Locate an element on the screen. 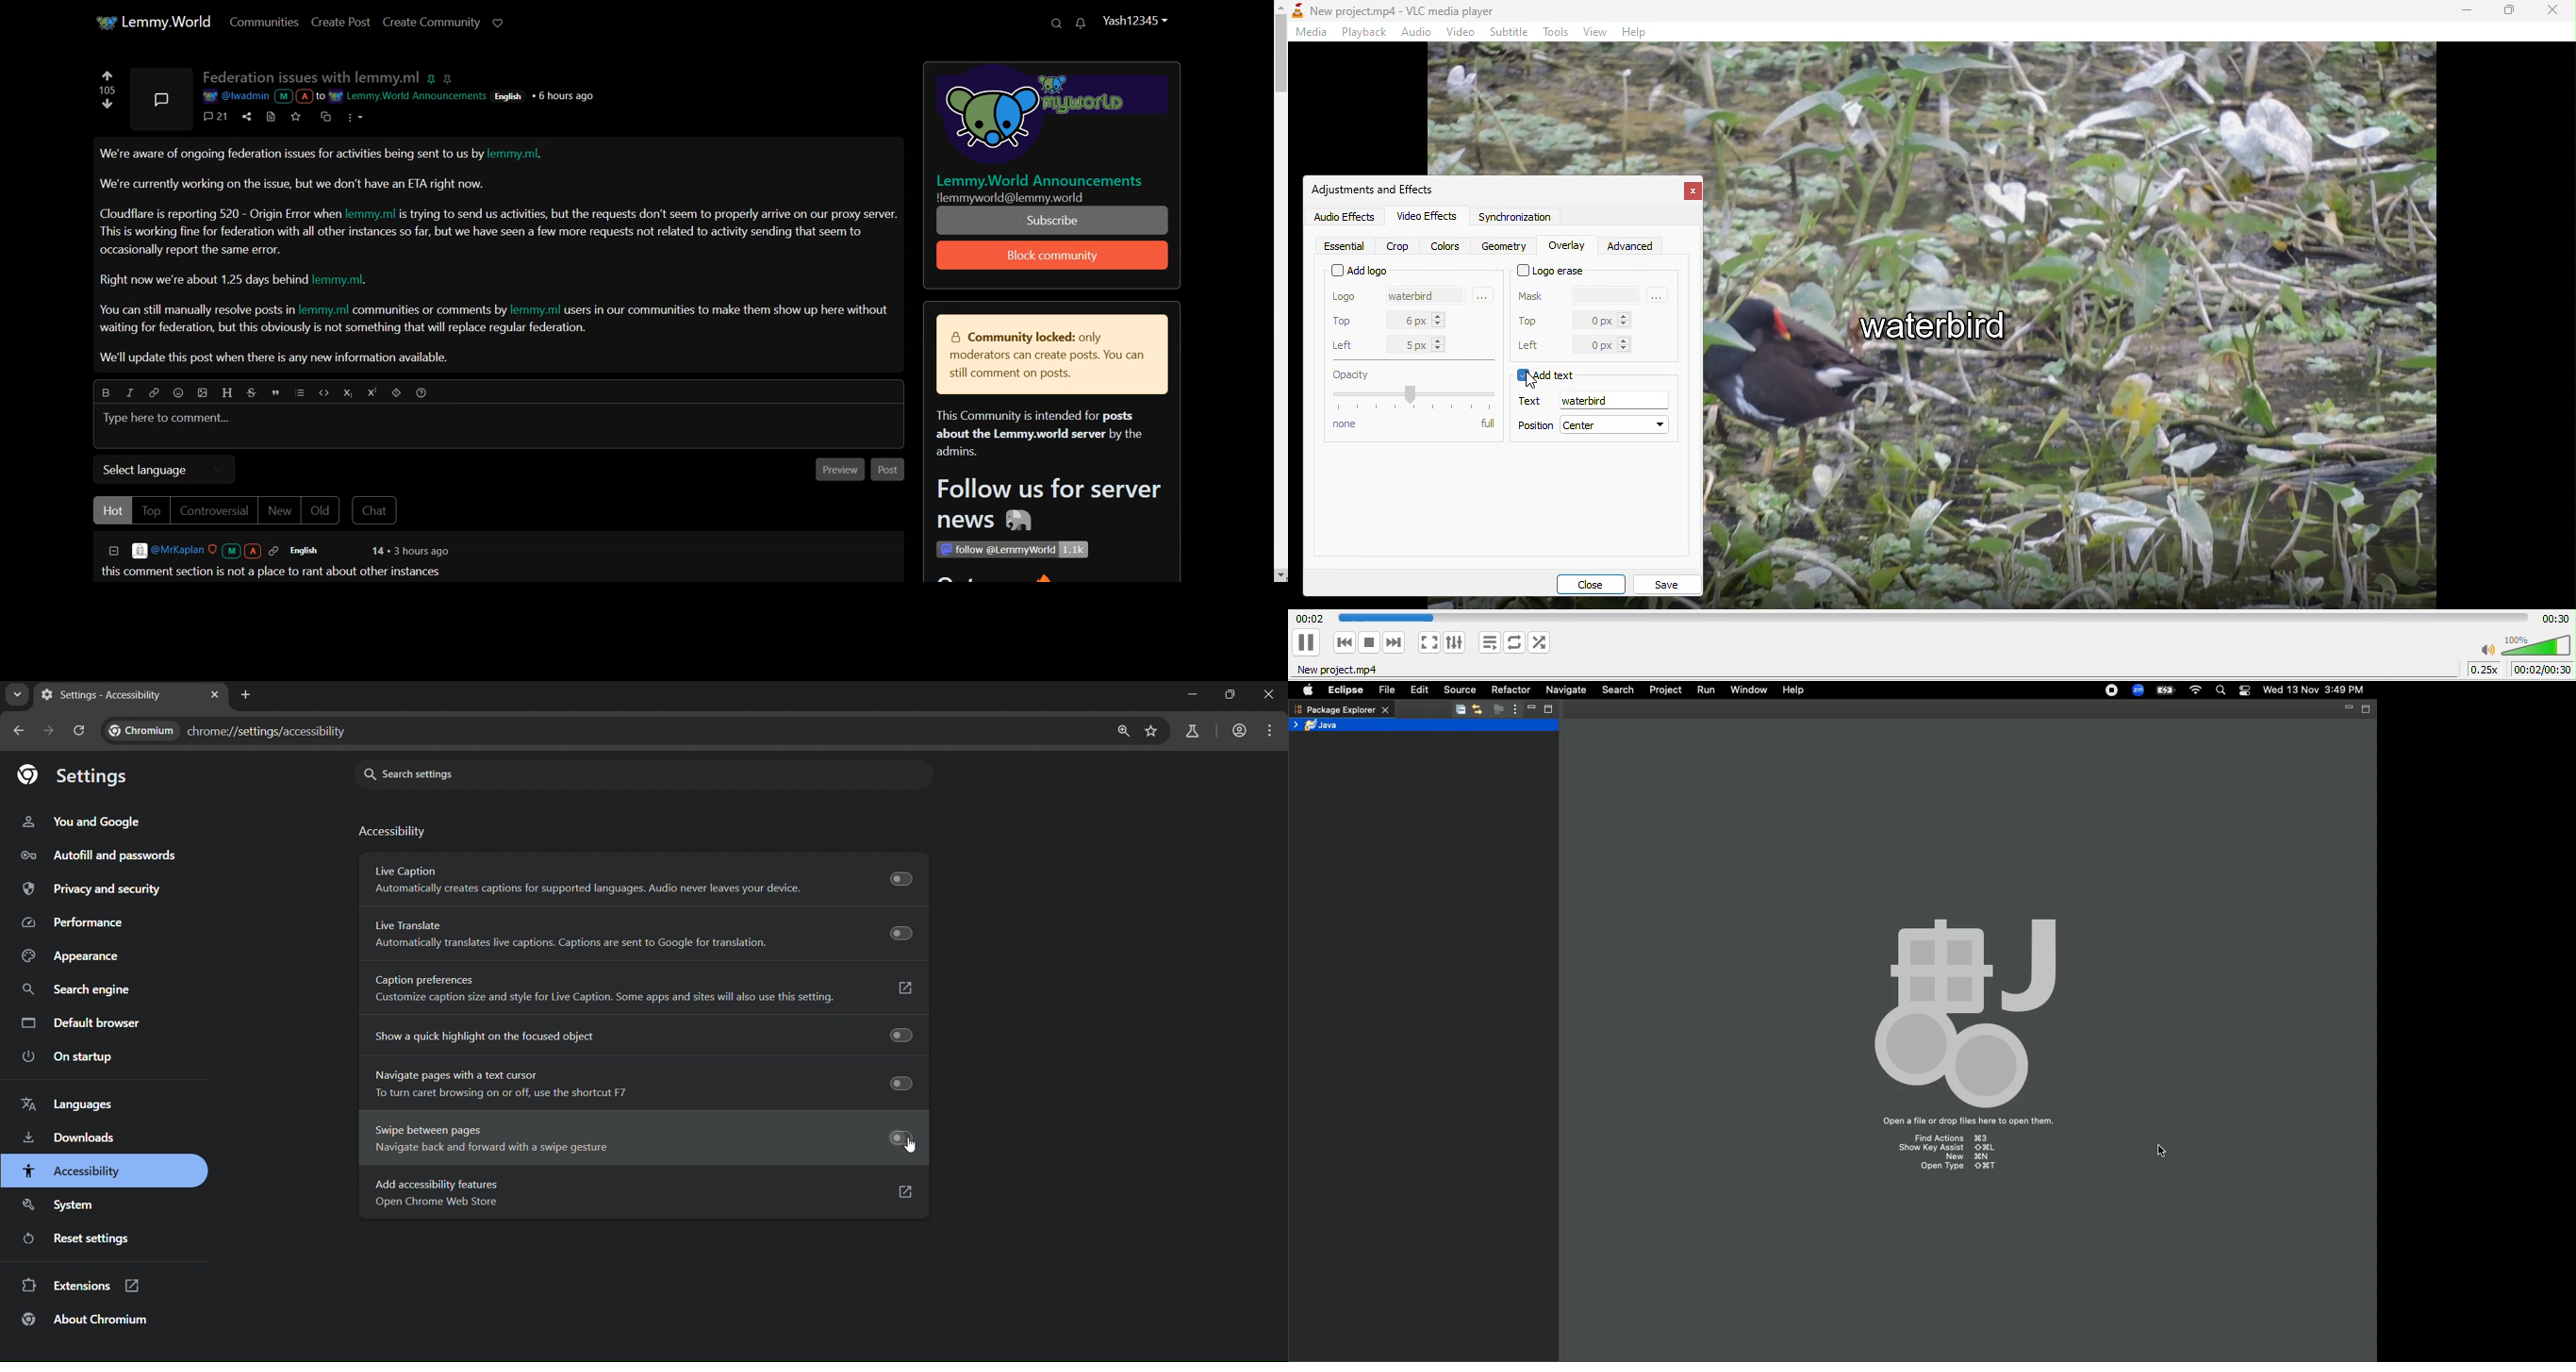 The image size is (2576, 1372). waiting for federation, but this obviously is not something that will replace regular federation. is located at coordinates (346, 328).